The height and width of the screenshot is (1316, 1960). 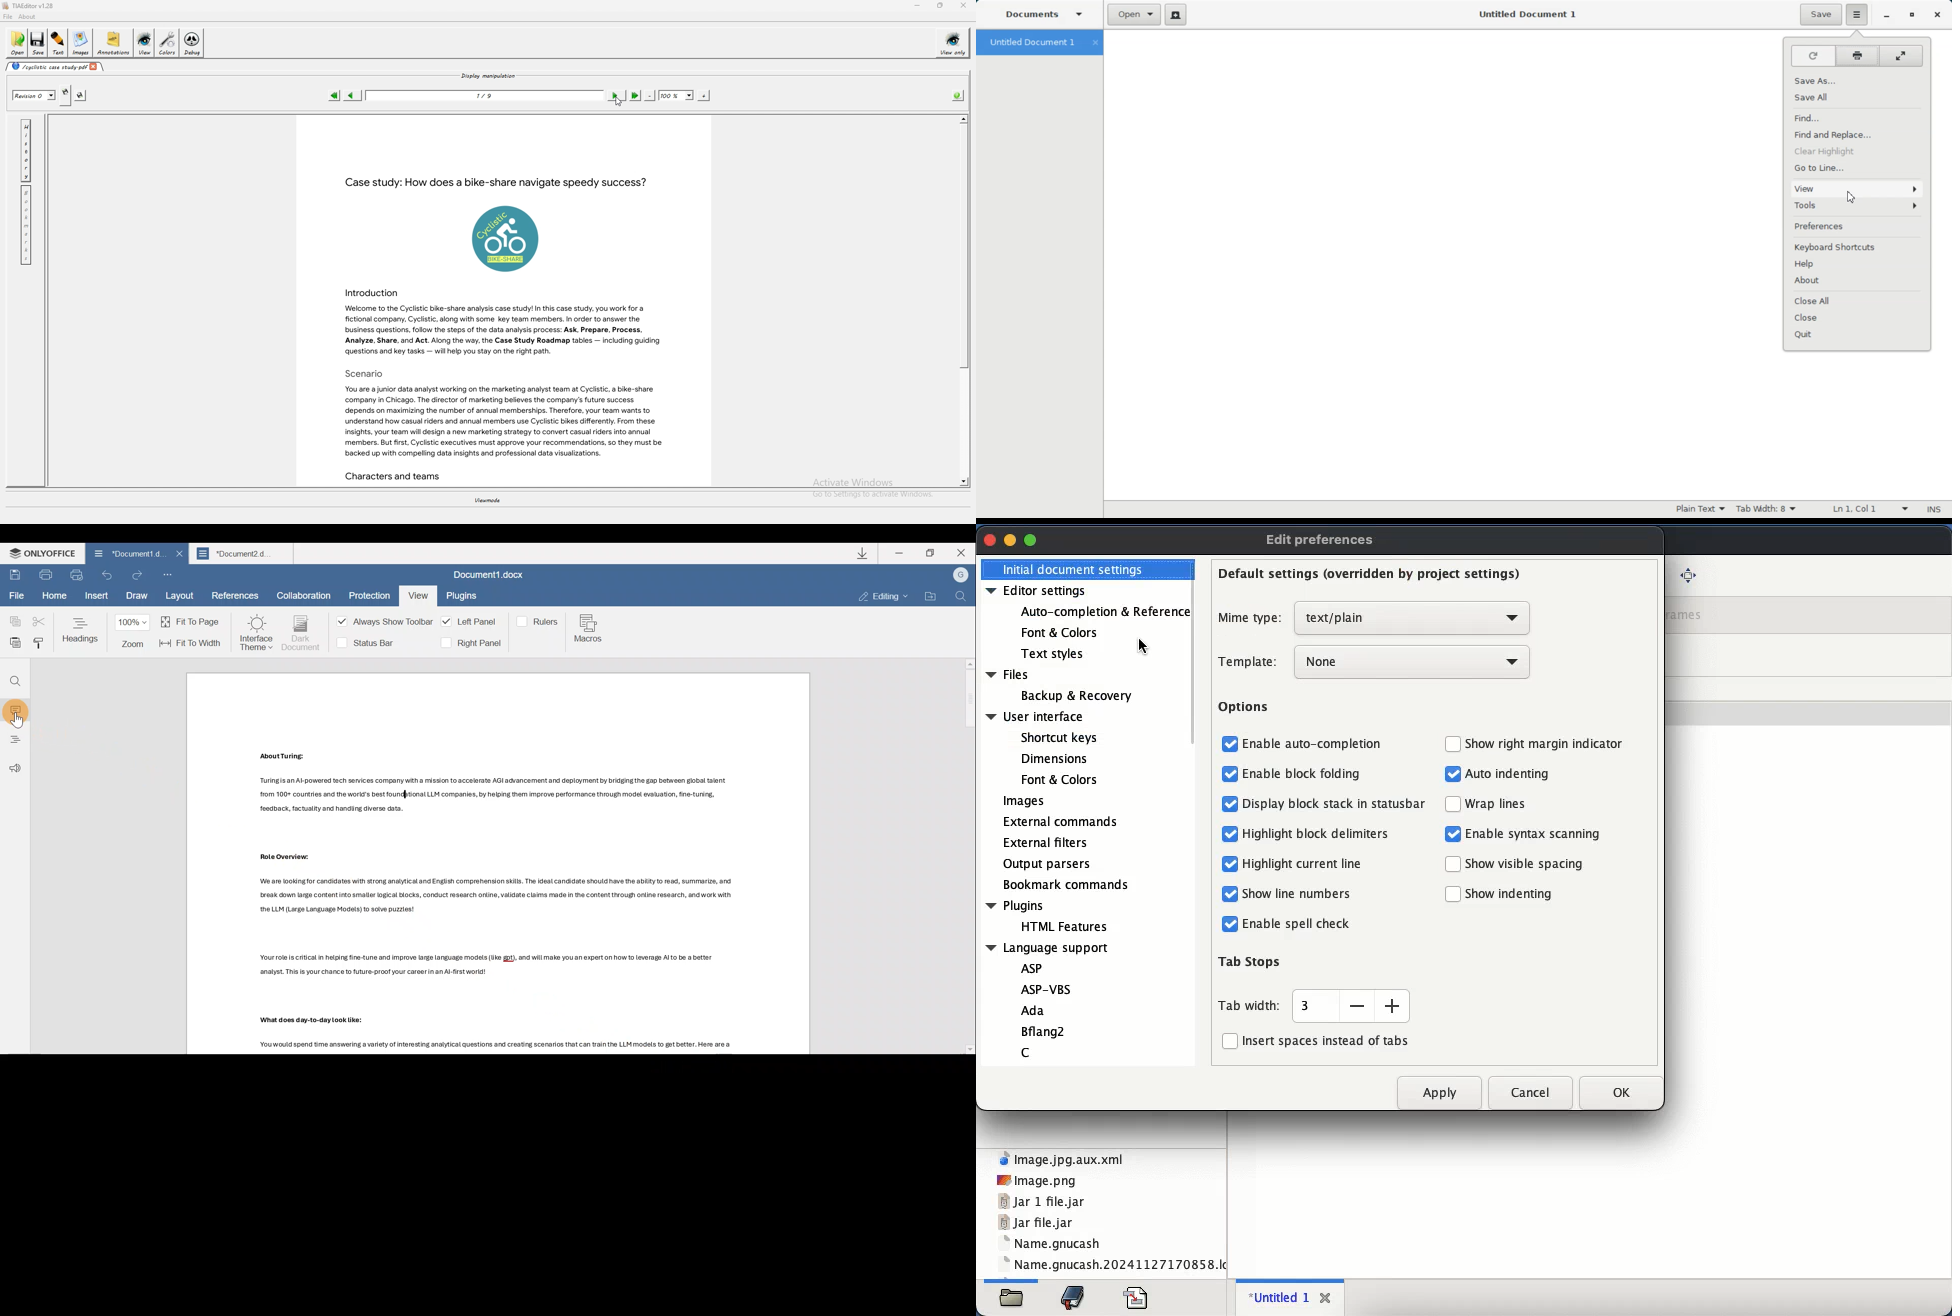 I want to click on checkbox, so click(x=1451, y=834).